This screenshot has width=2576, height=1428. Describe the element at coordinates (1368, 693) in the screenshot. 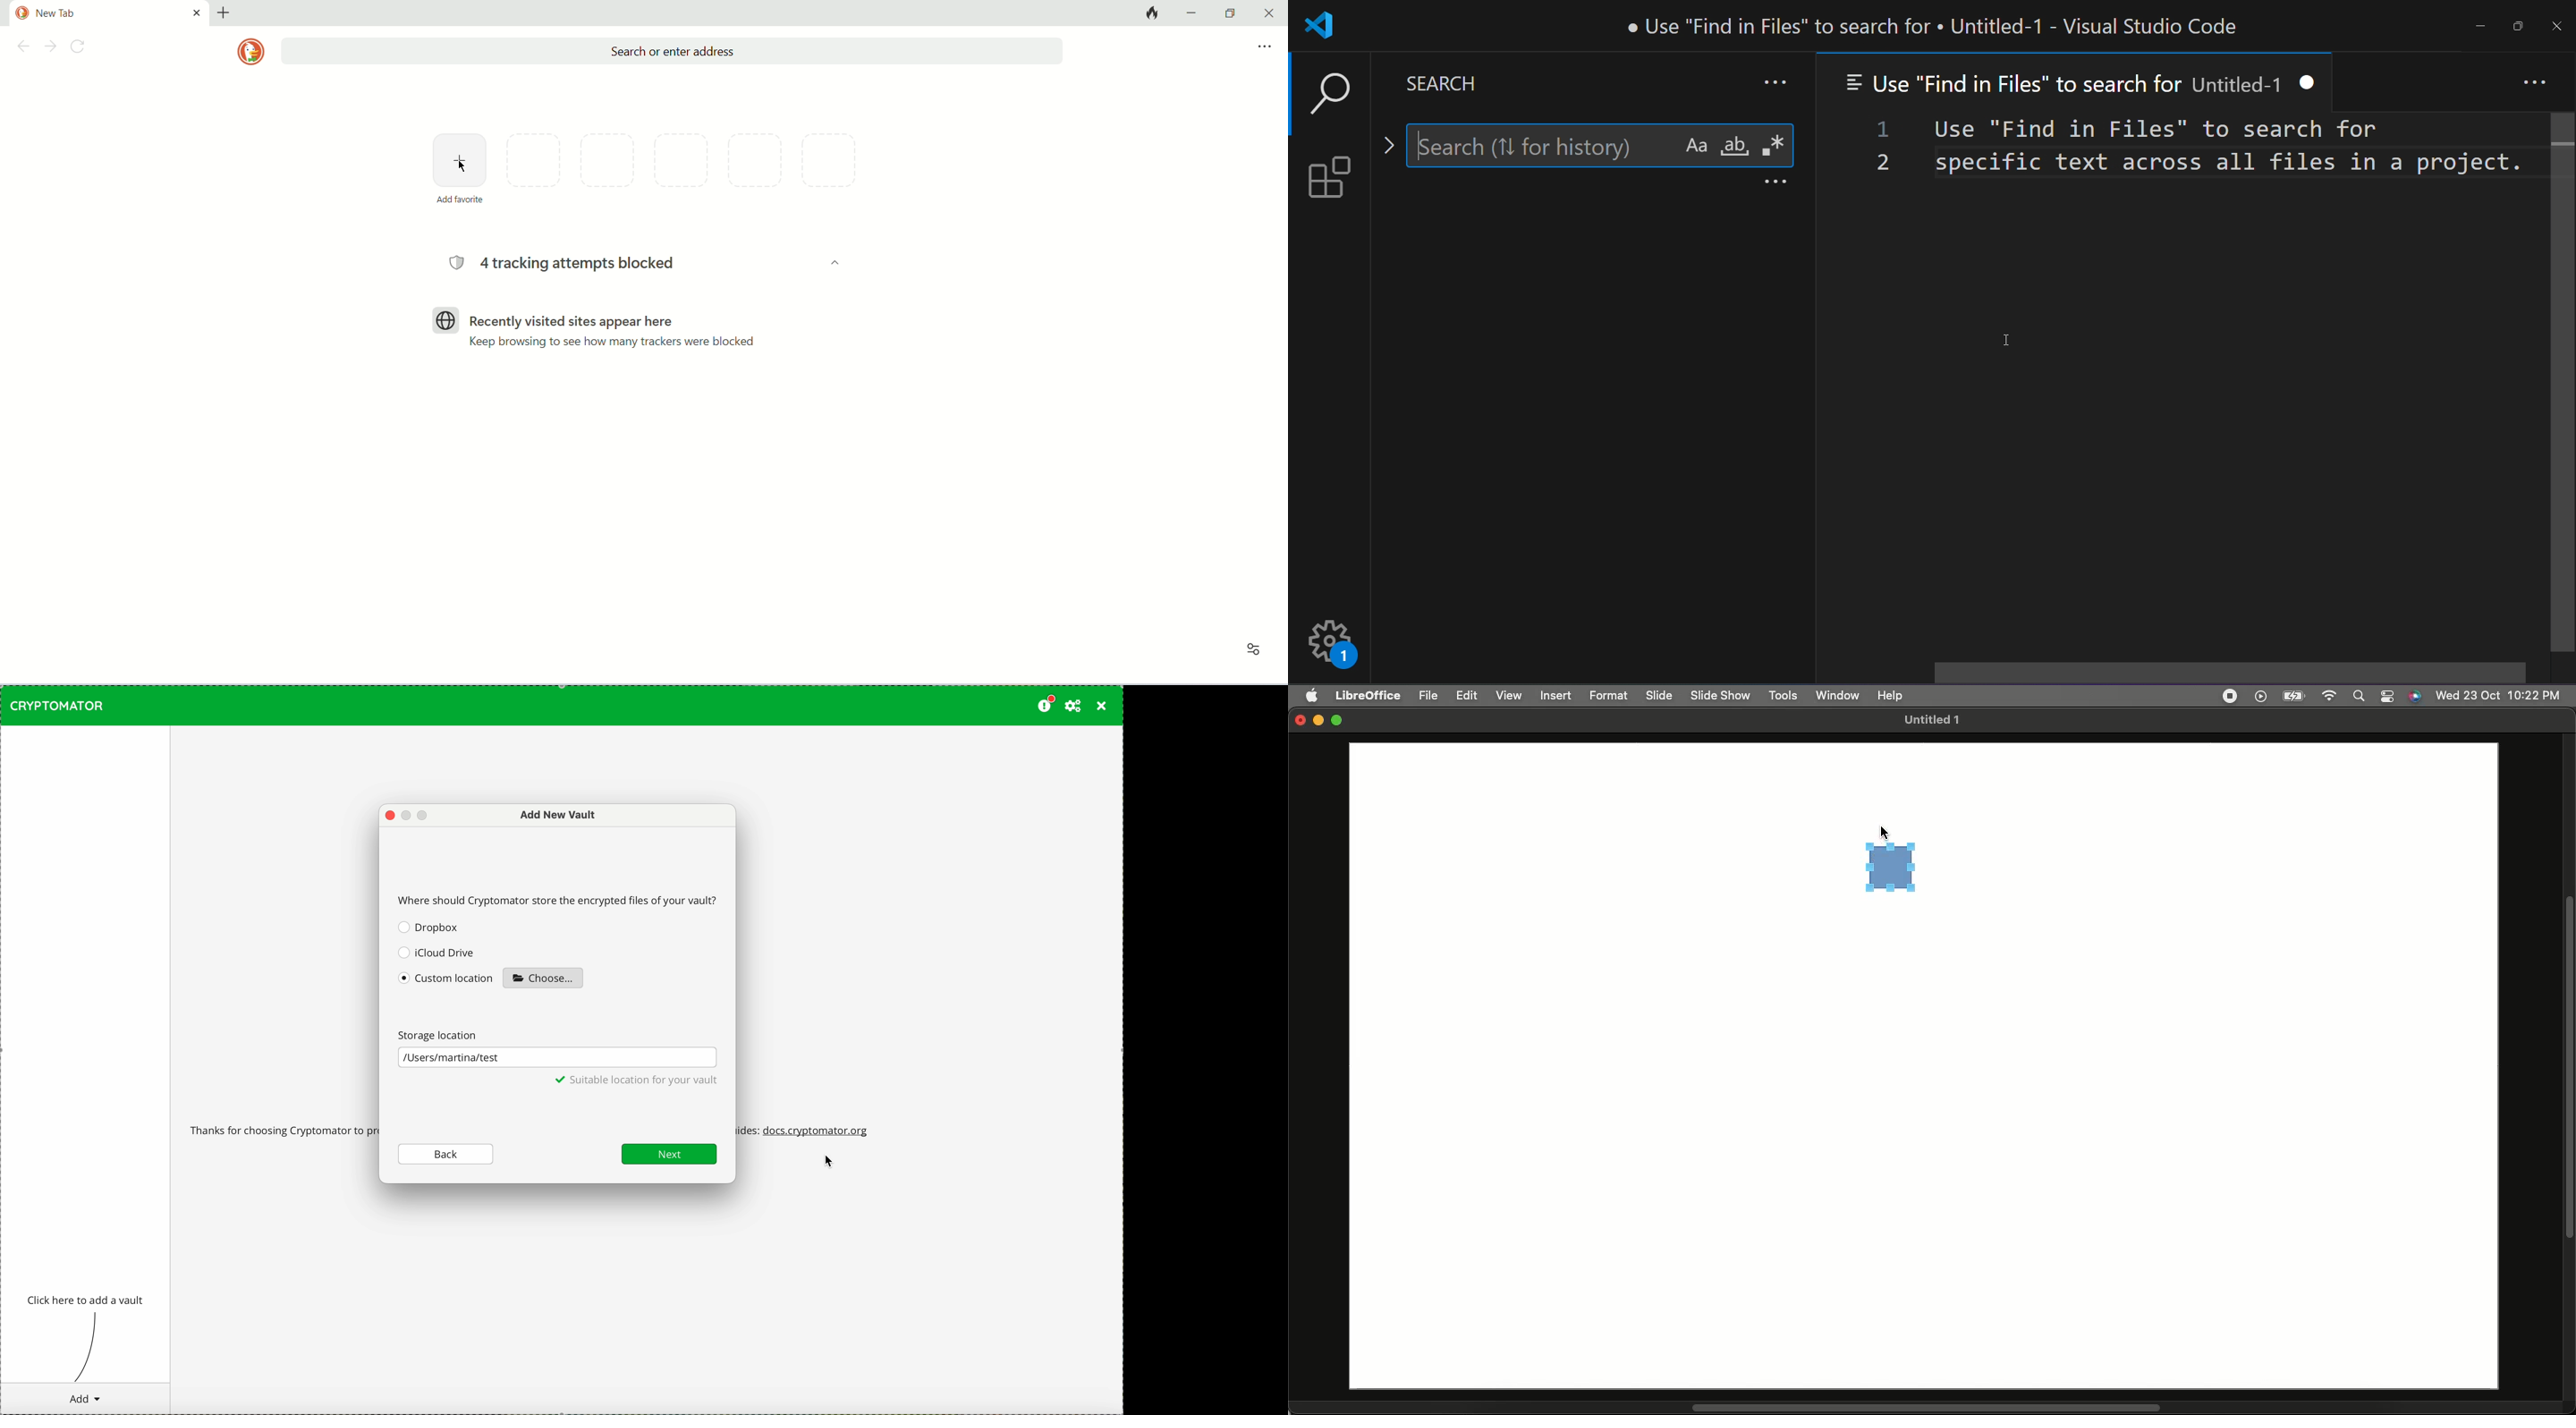

I see `LibreOffice` at that location.